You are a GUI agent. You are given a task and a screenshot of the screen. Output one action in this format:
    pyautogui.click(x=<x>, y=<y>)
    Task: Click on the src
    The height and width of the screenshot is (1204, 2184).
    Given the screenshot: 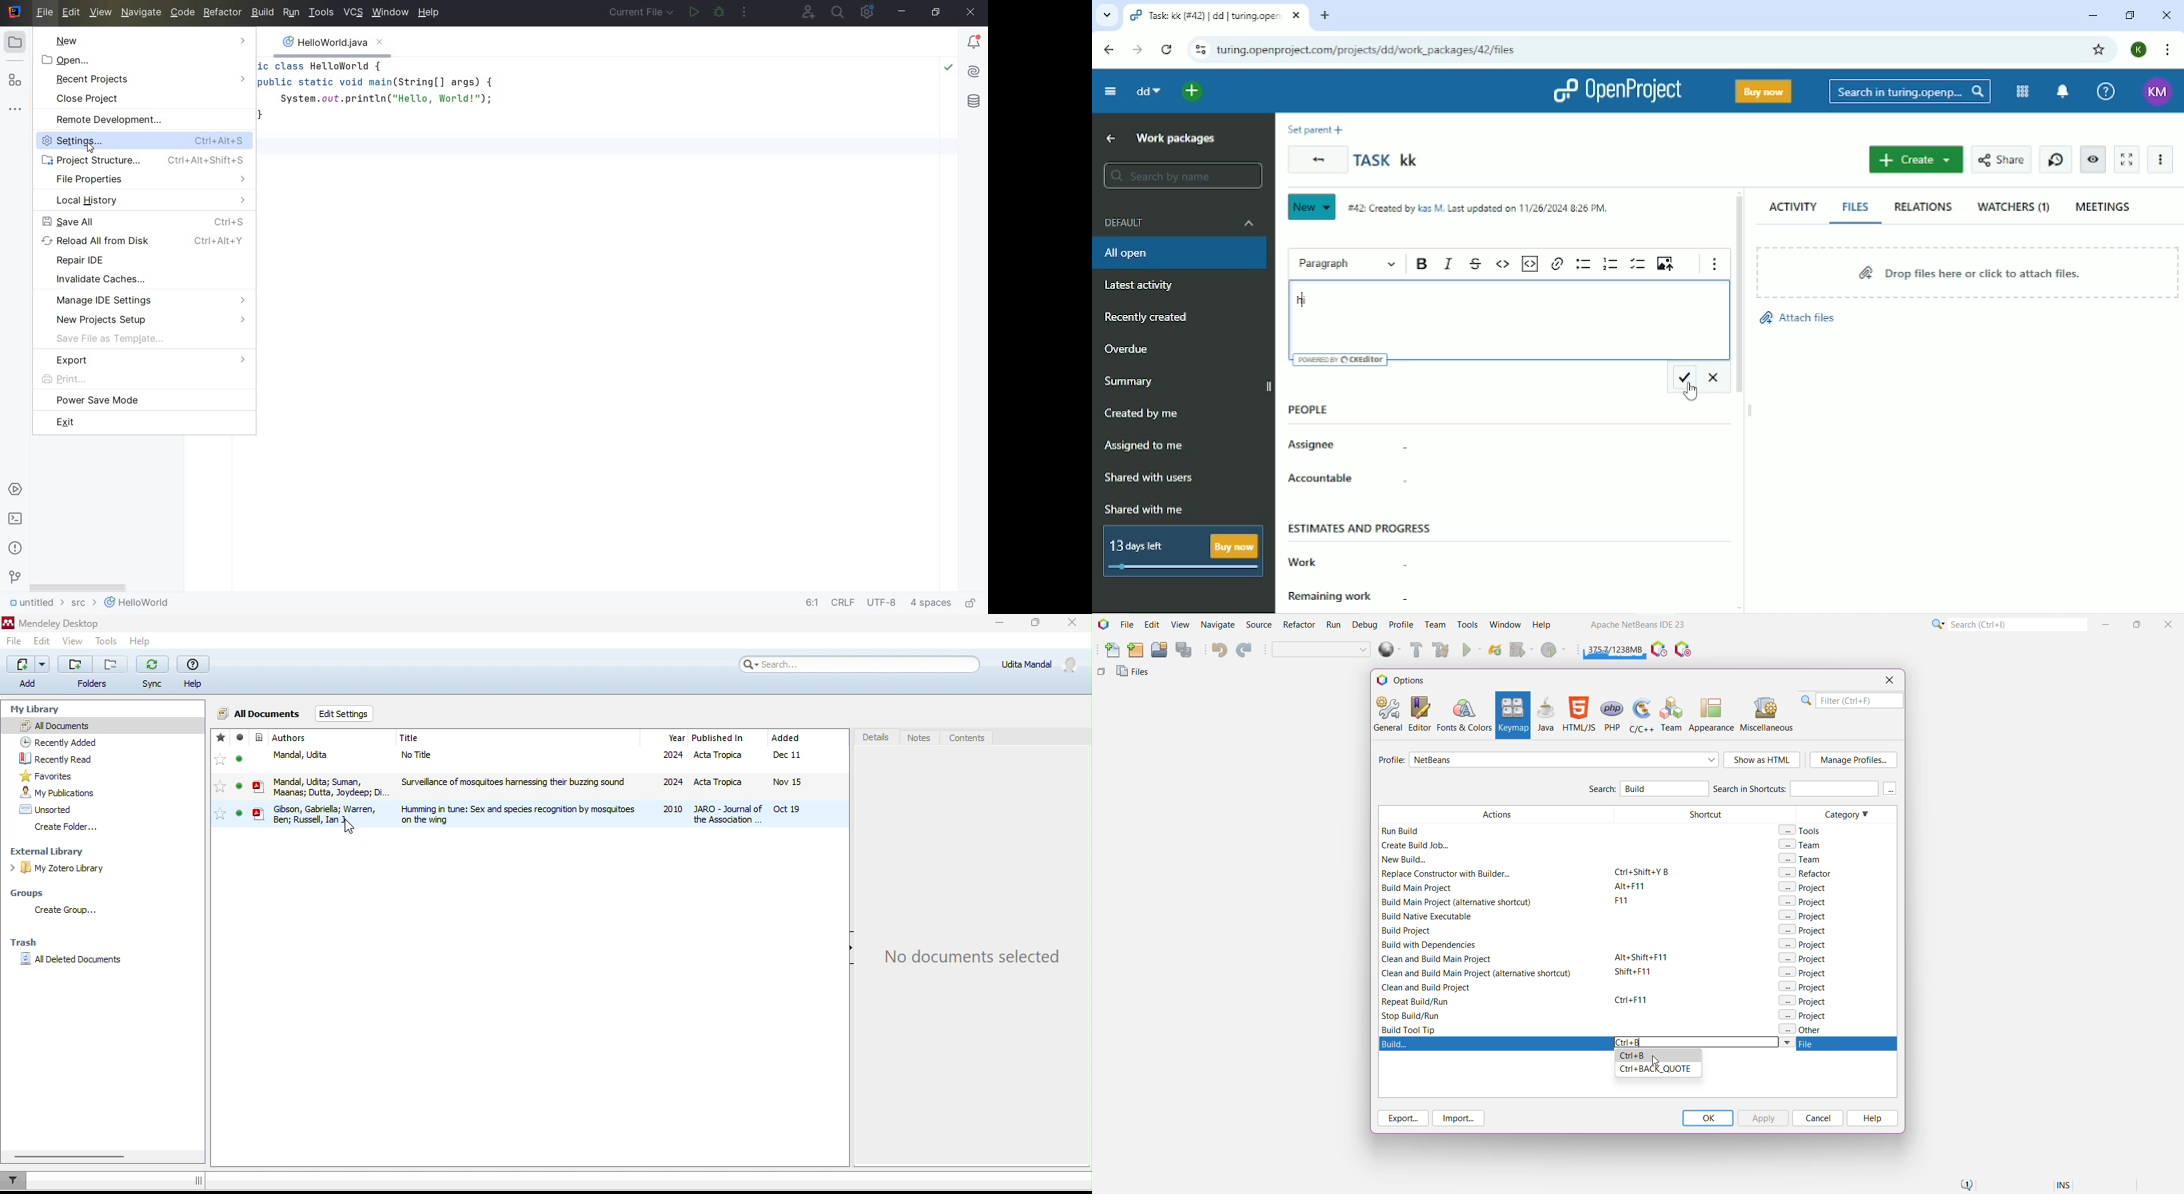 What is the action you would take?
    pyautogui.click(x=82, y=605)
    